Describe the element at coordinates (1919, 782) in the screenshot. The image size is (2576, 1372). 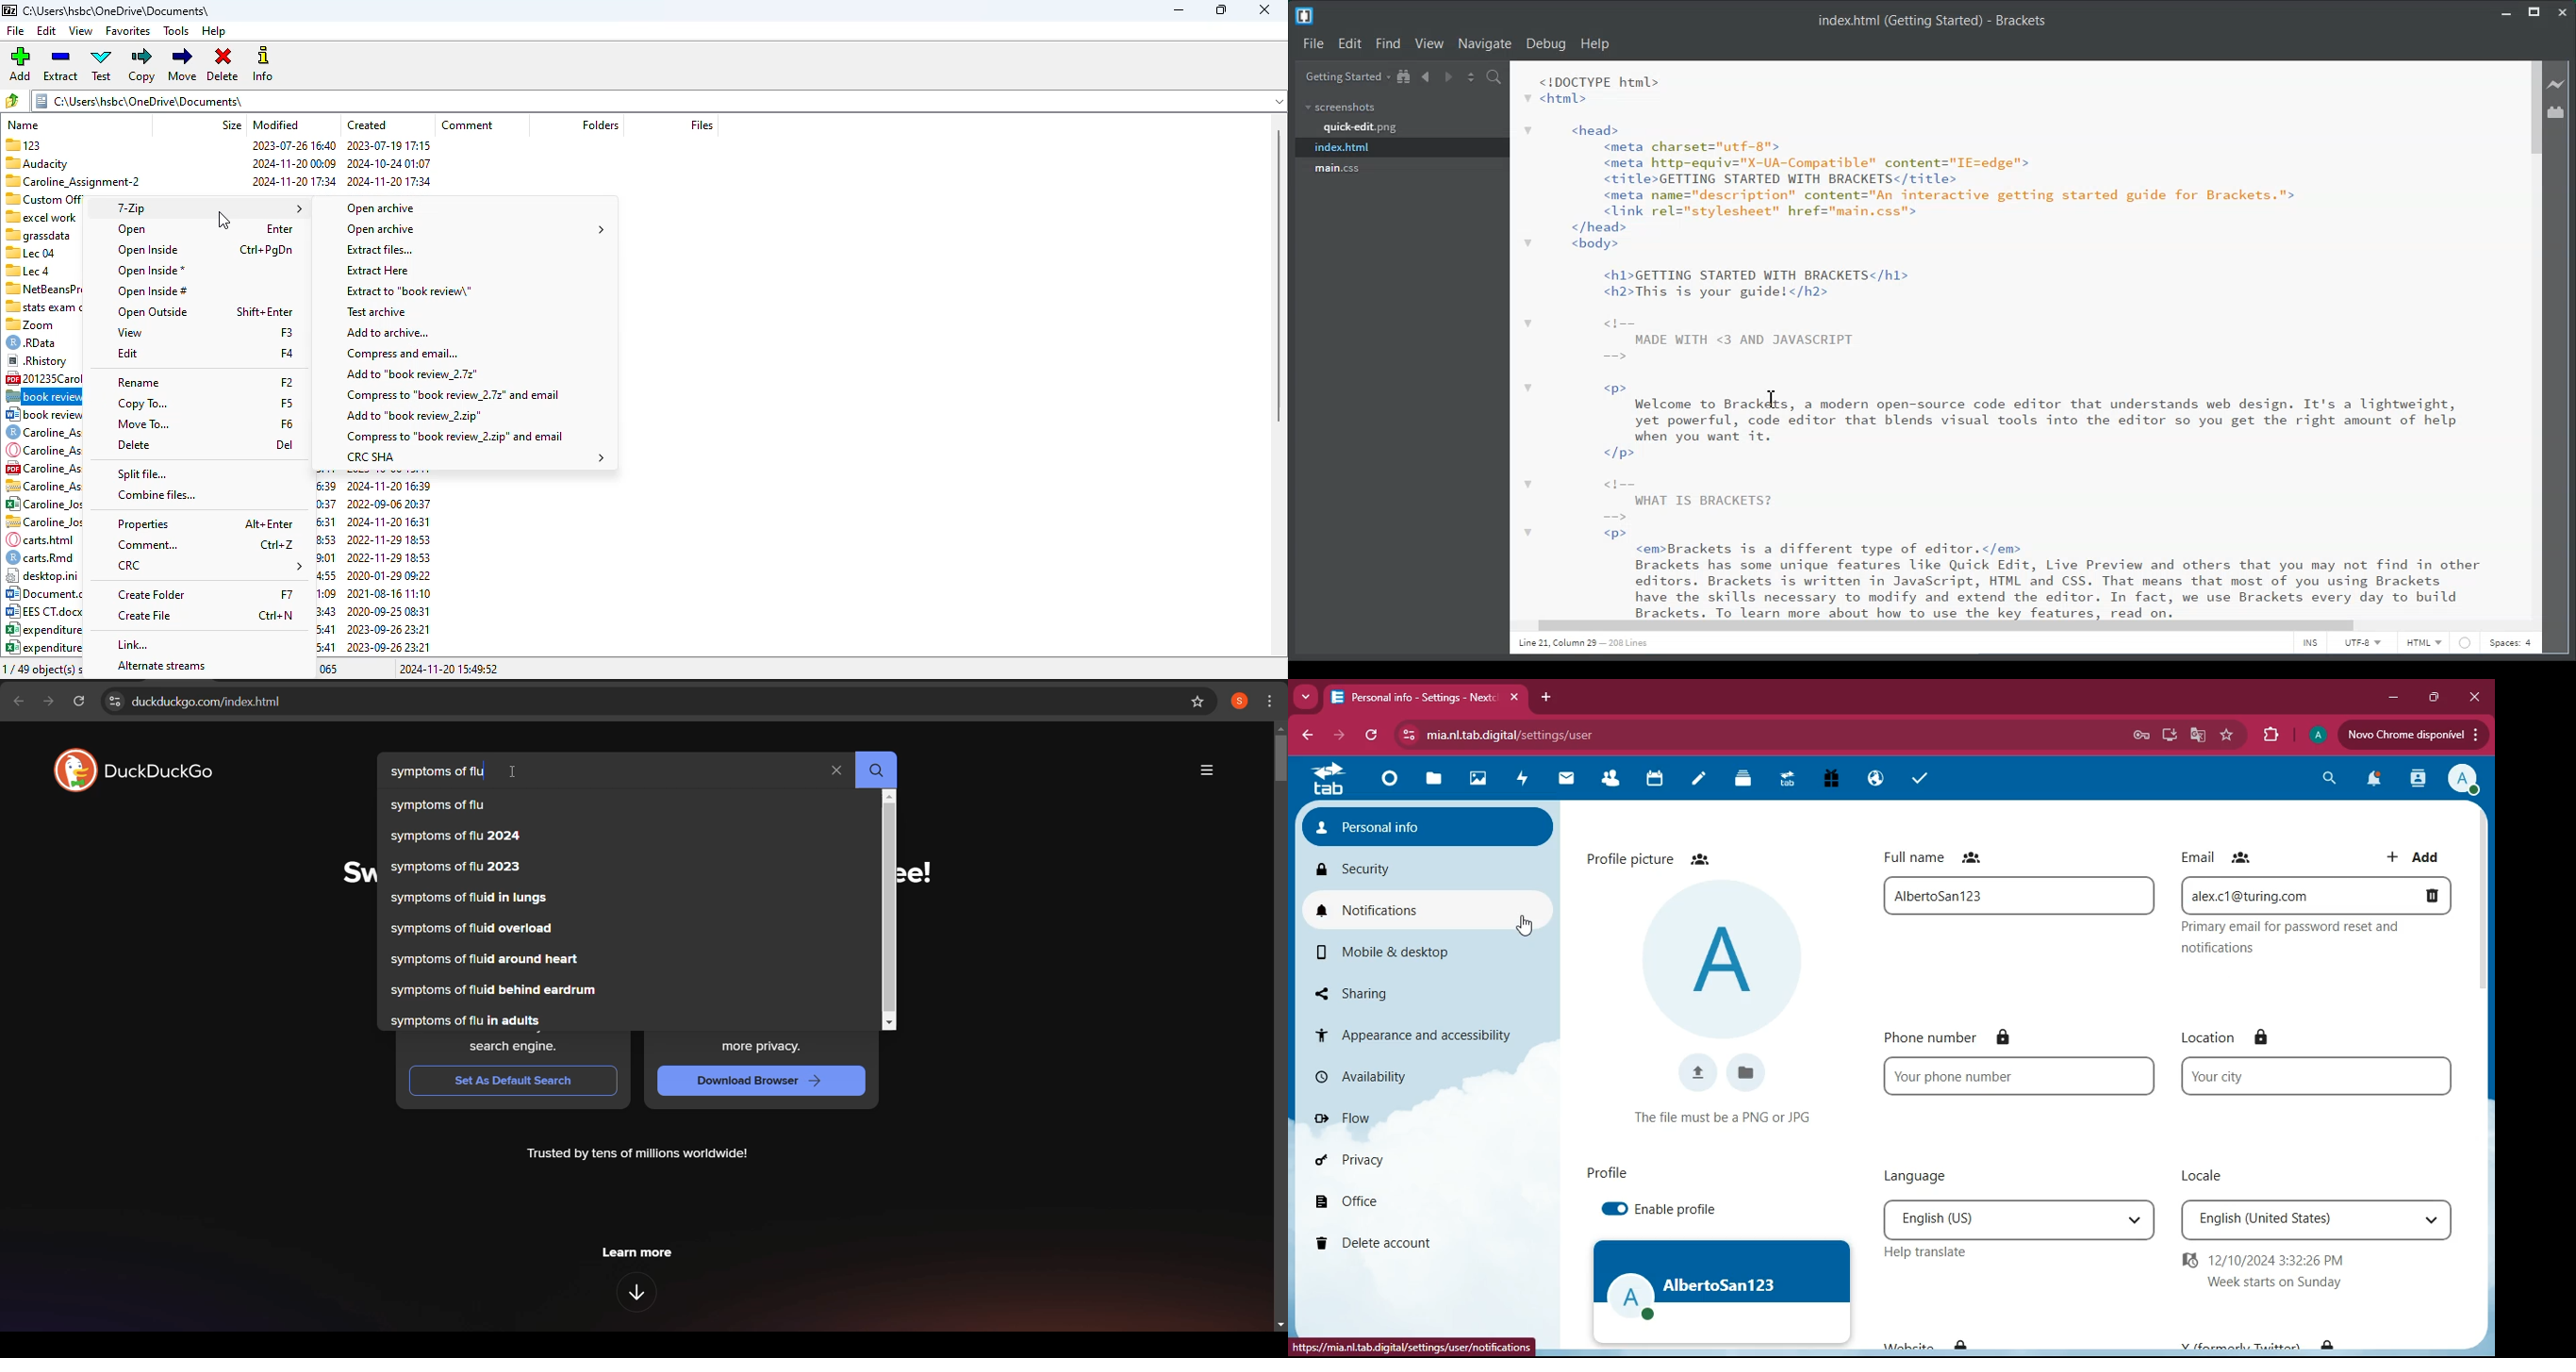
I see `tasks` at that location.